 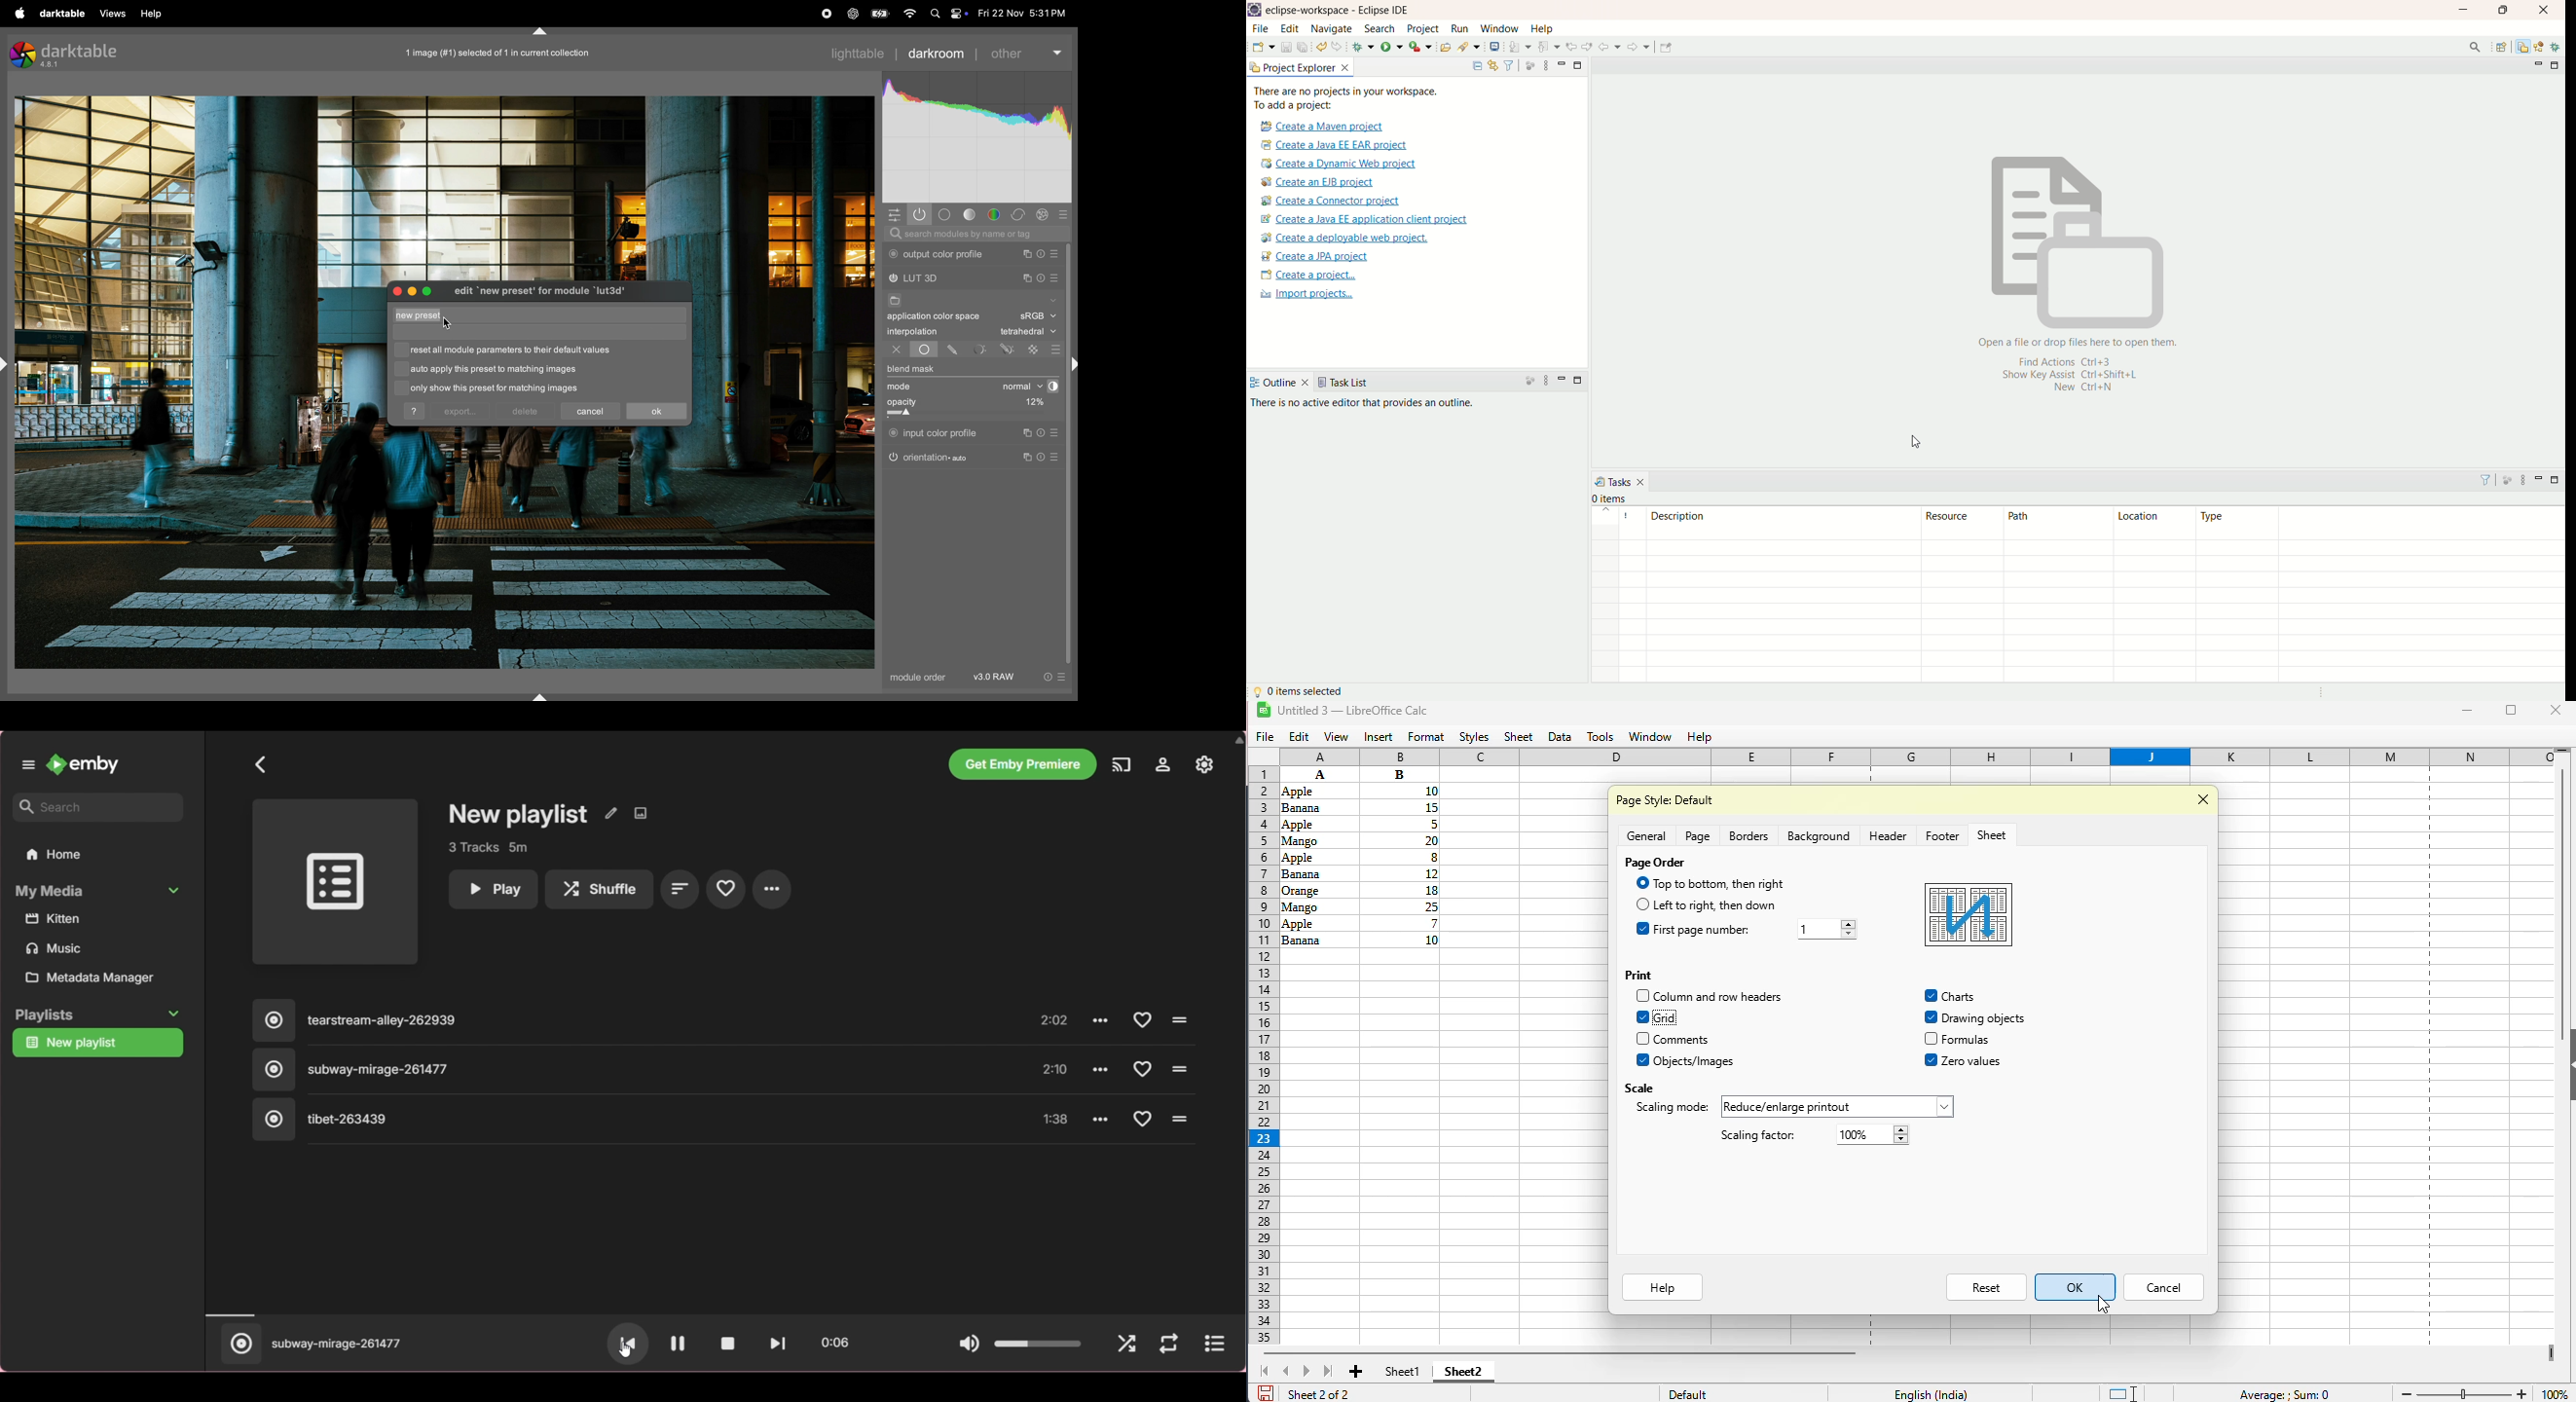 What do you see at coordinates (1014, 386) in the screenshot?
I see `normal` at bounding box center [1014, 386].